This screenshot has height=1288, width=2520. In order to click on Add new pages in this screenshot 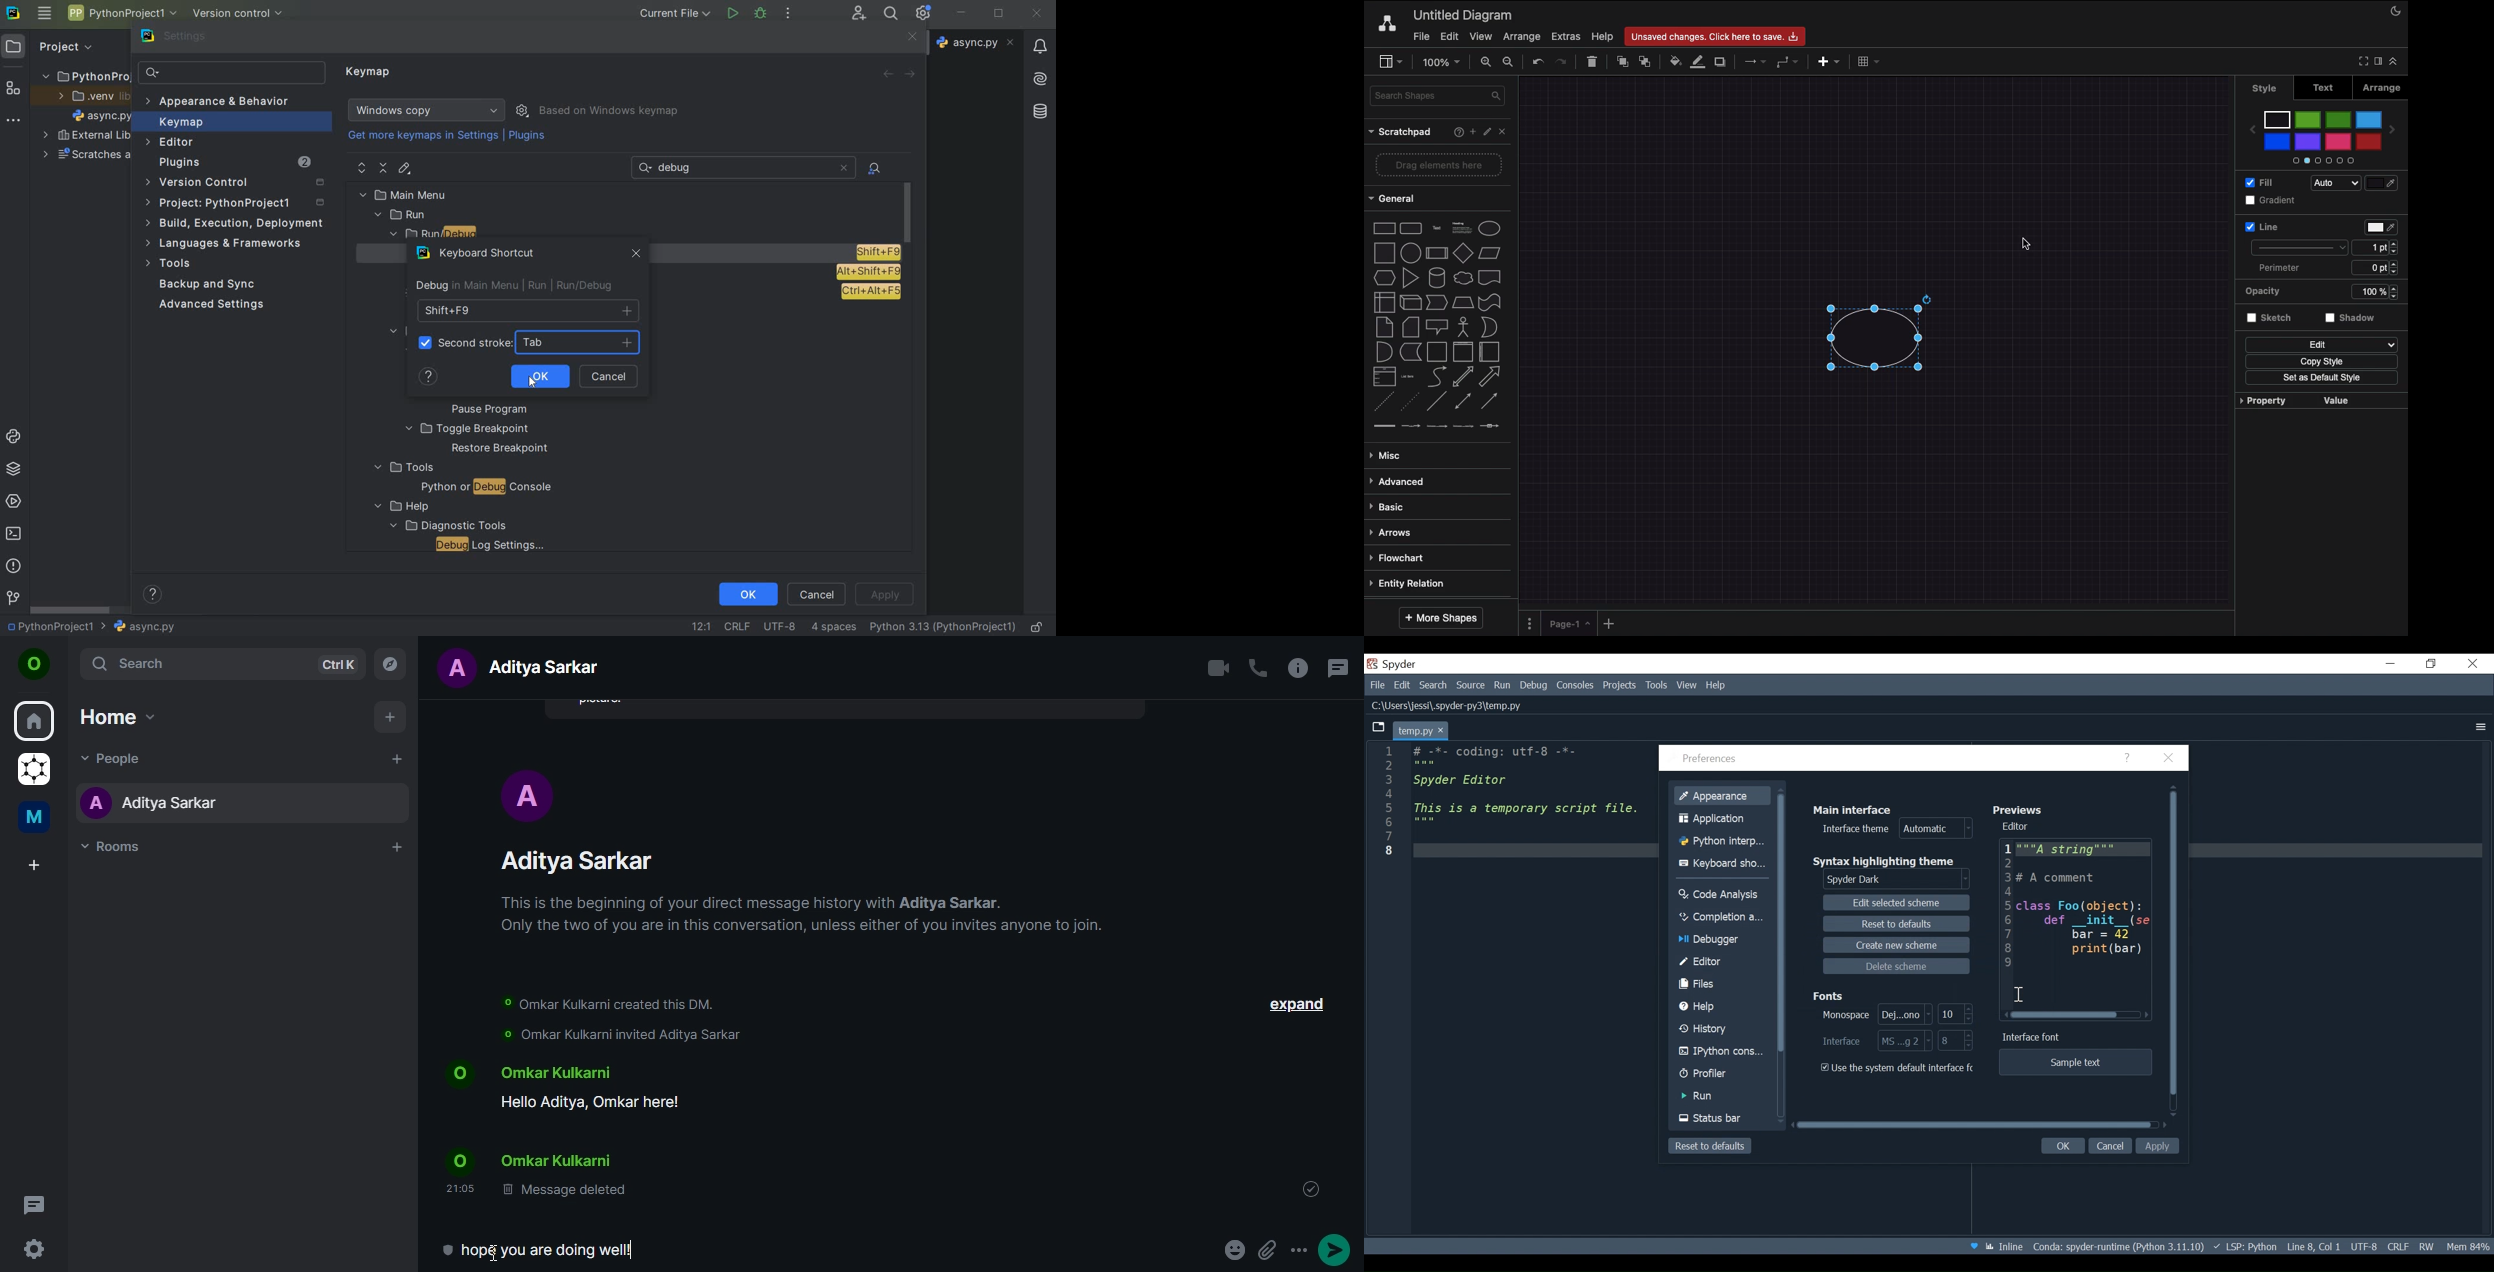, I will do `click(1611, 624)`.